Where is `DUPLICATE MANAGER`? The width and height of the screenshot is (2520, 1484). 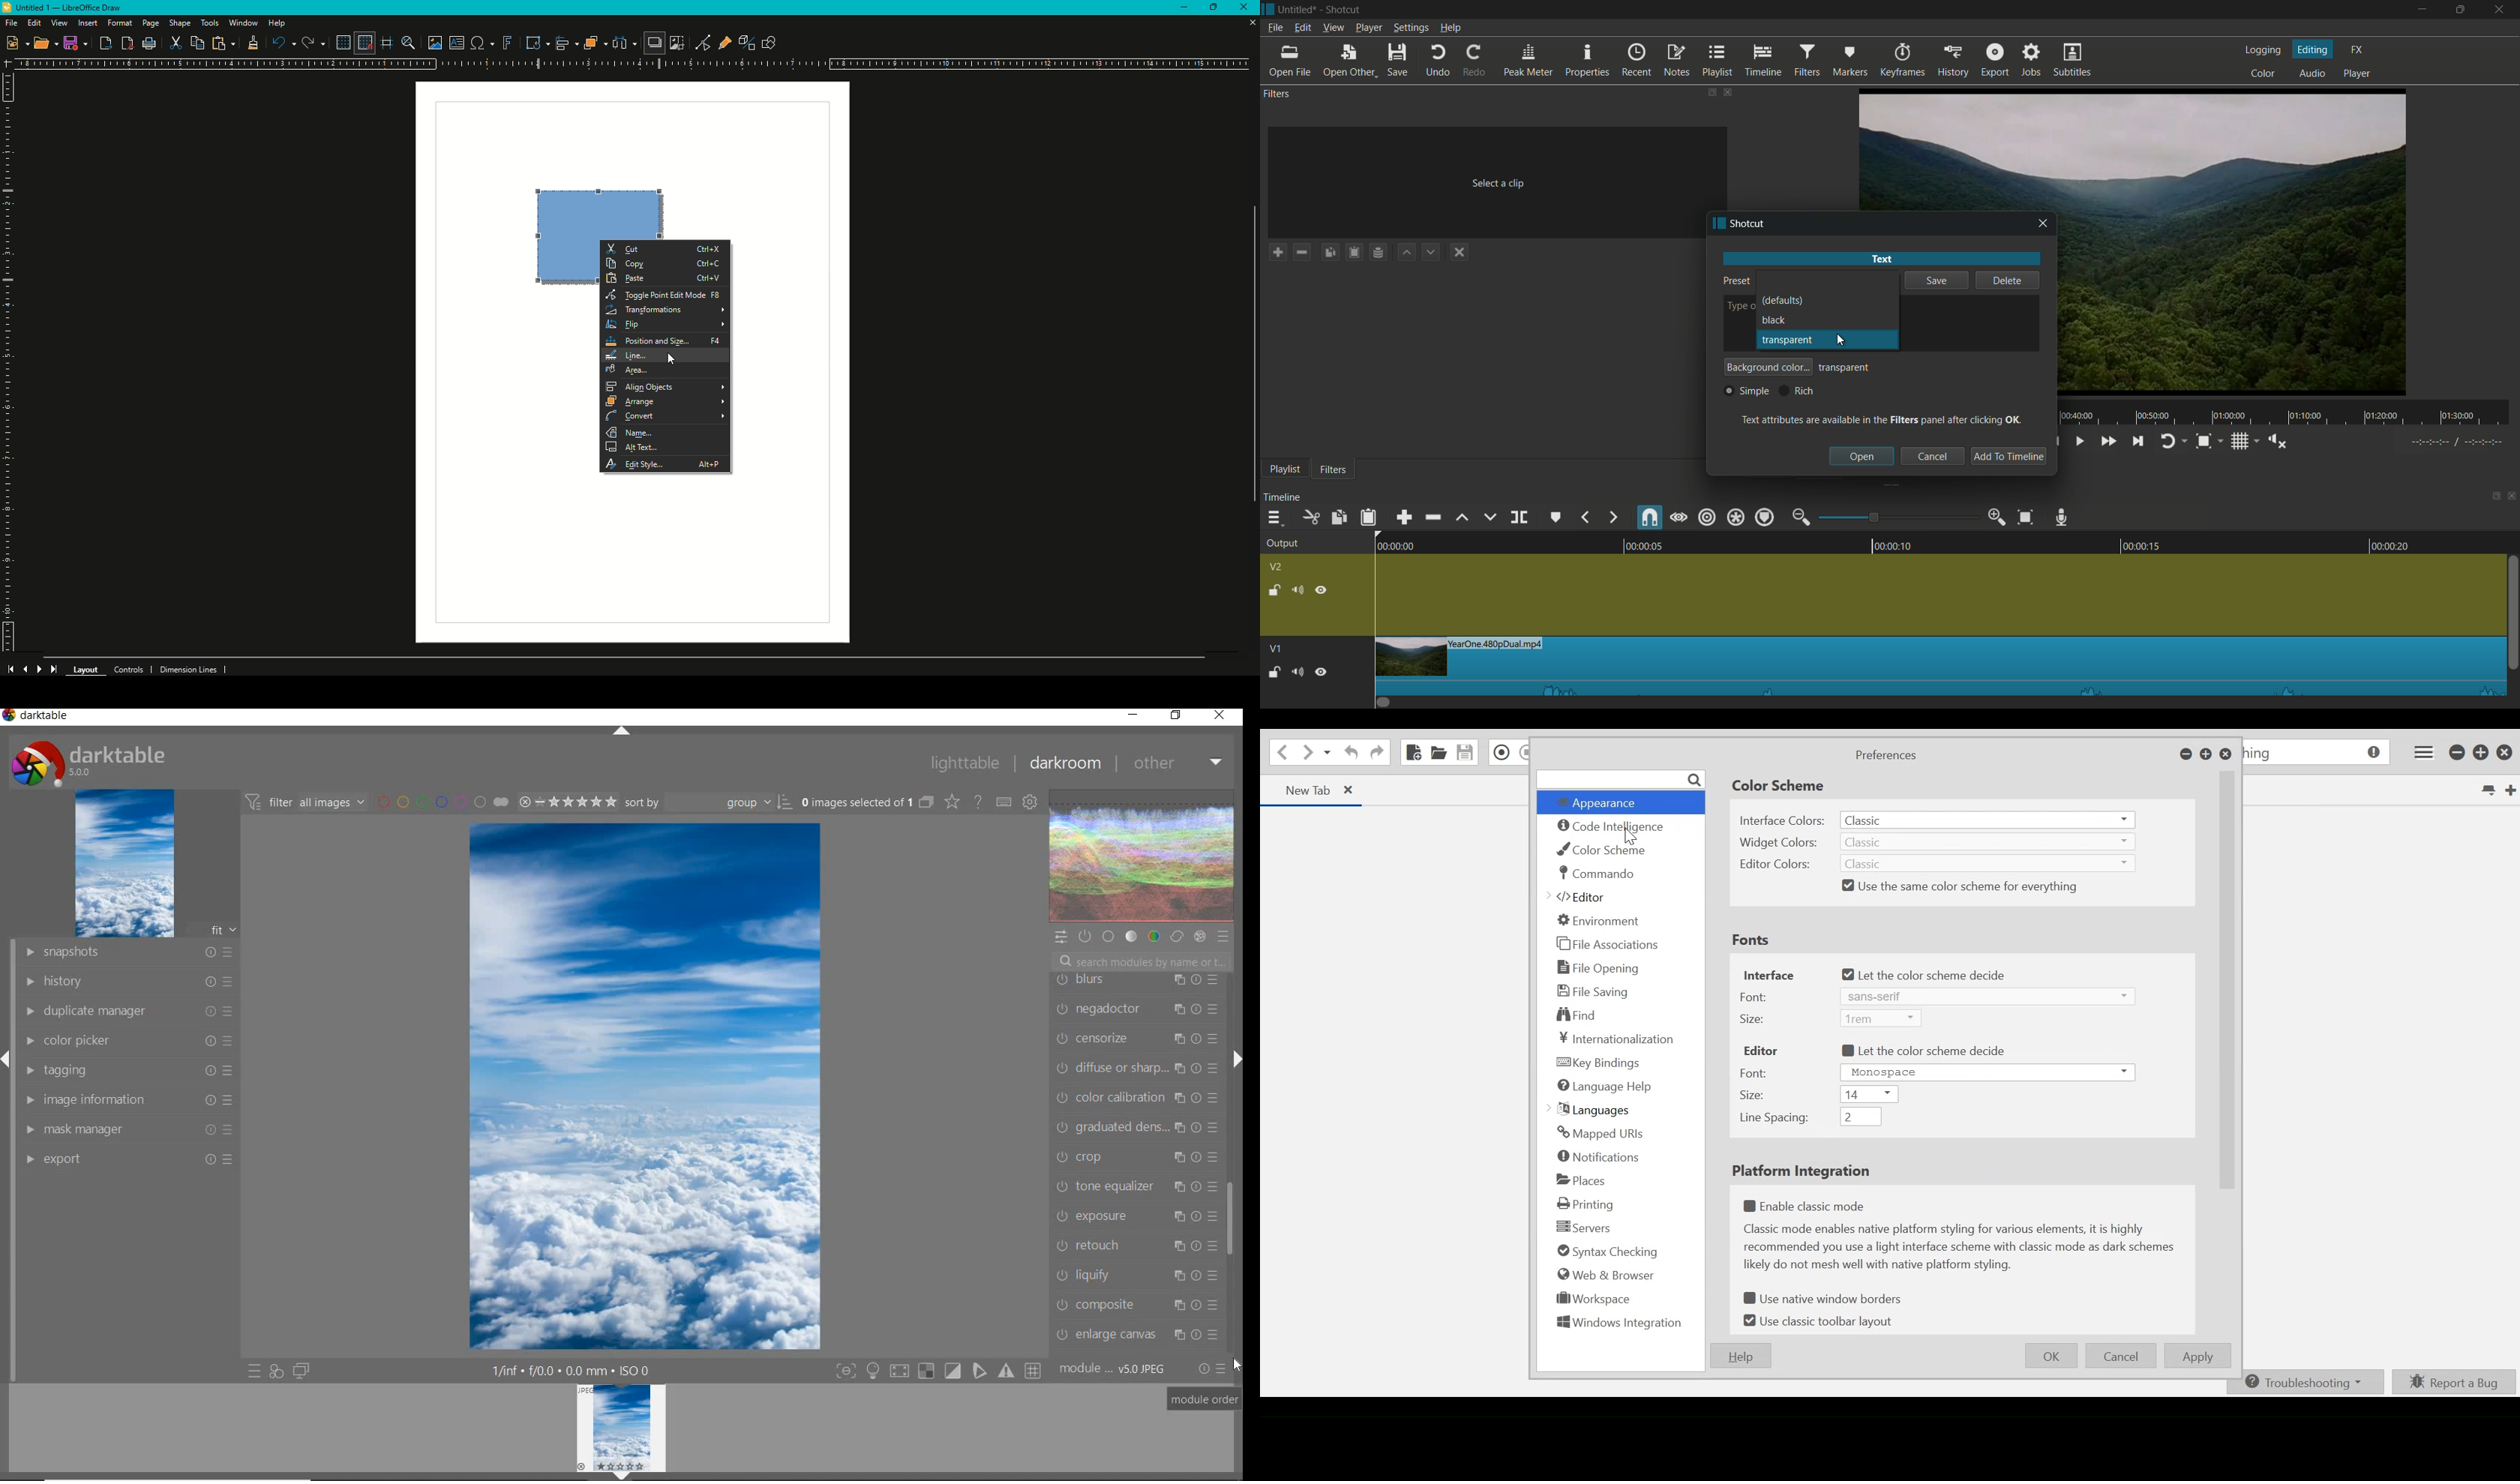
DUPLICATE MANAGER is located at coordinates (127, 1011).